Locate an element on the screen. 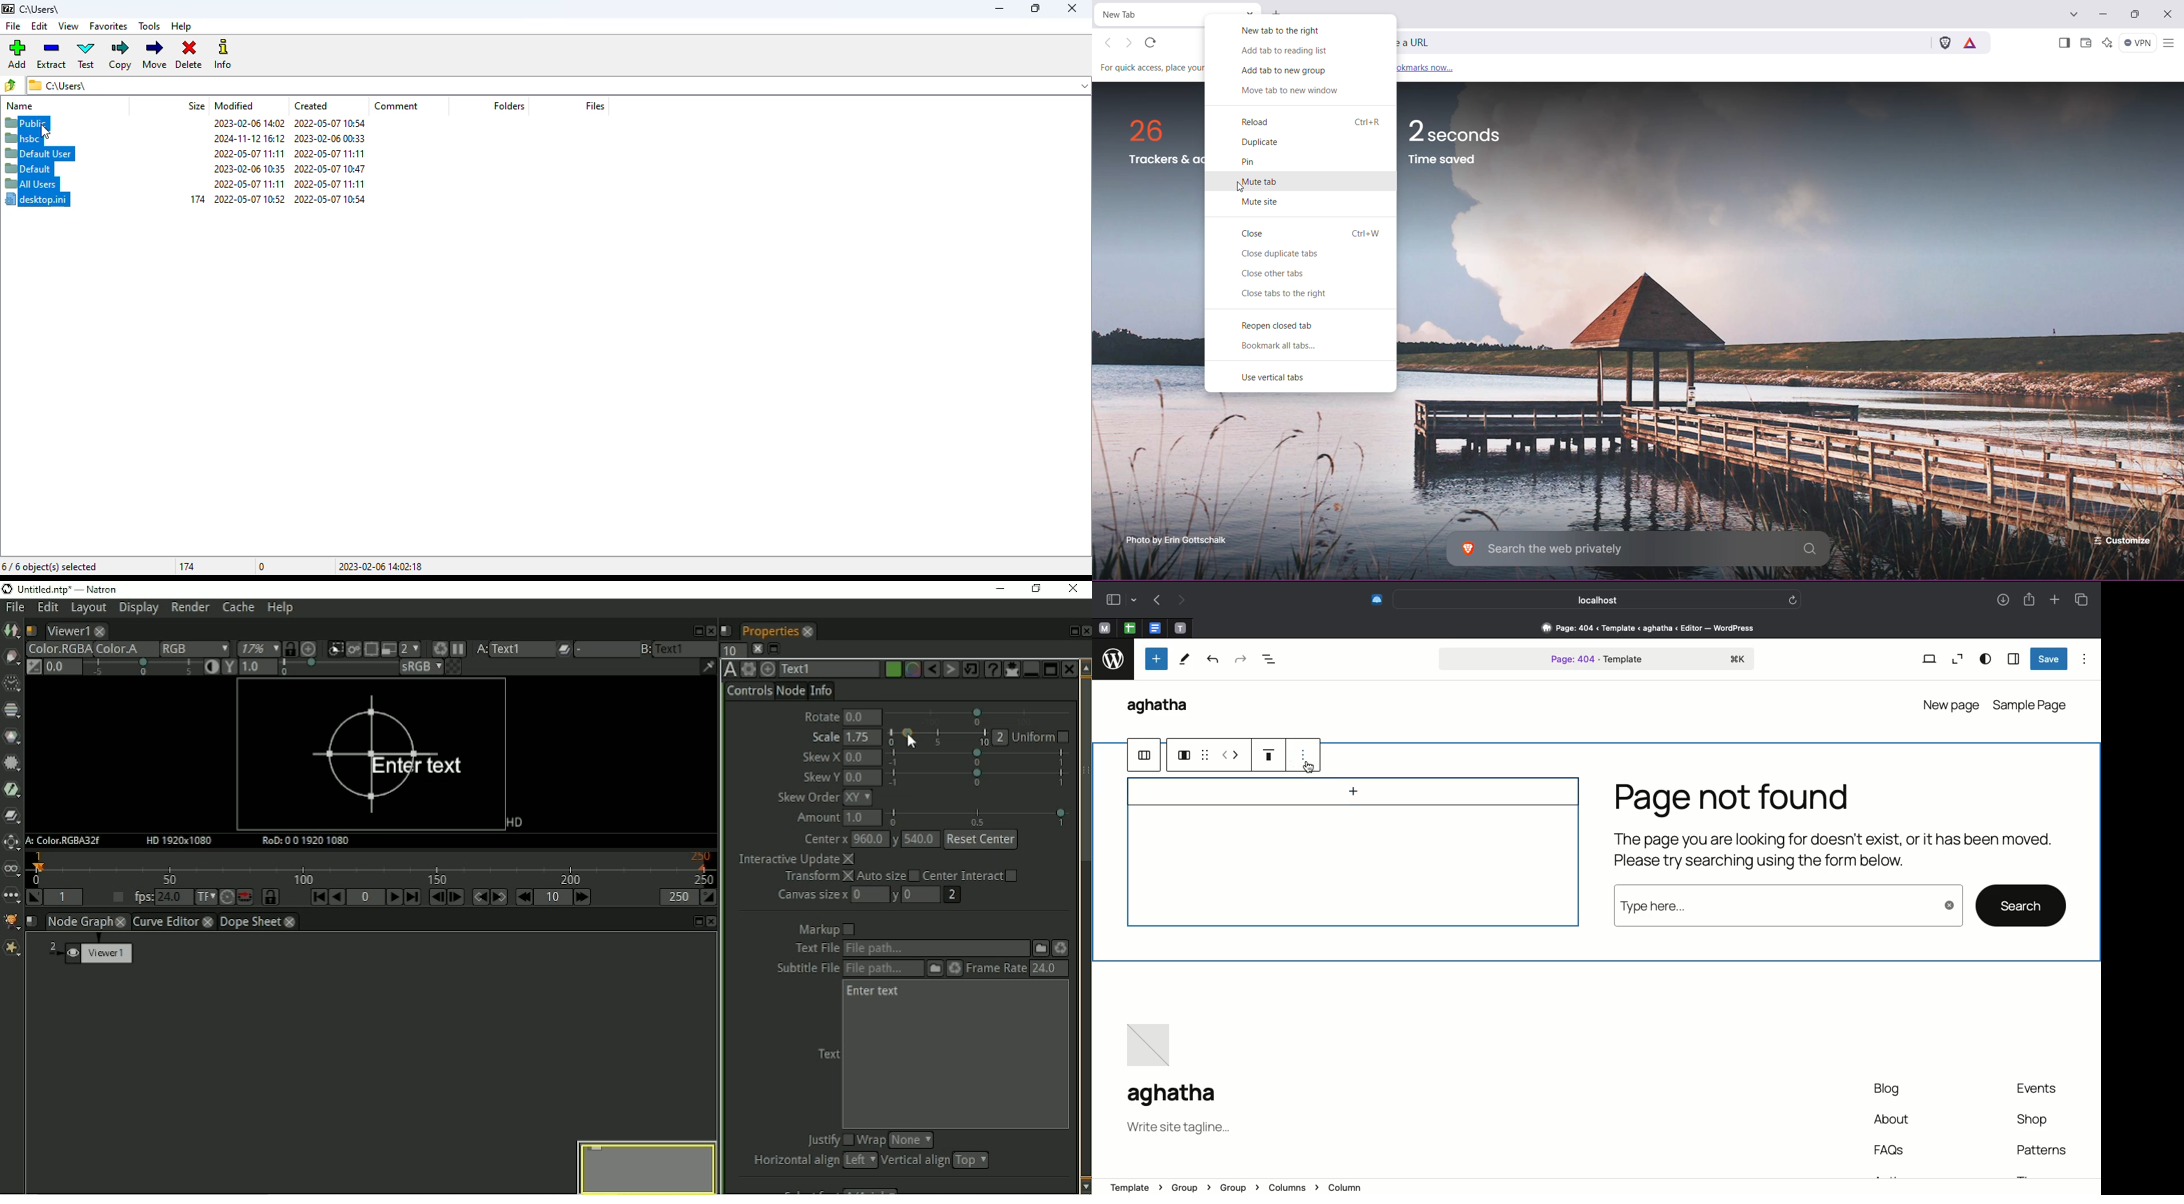 This screenshot has height=1204, width=2184. Tagline is located at coordinates (1182, 1128).